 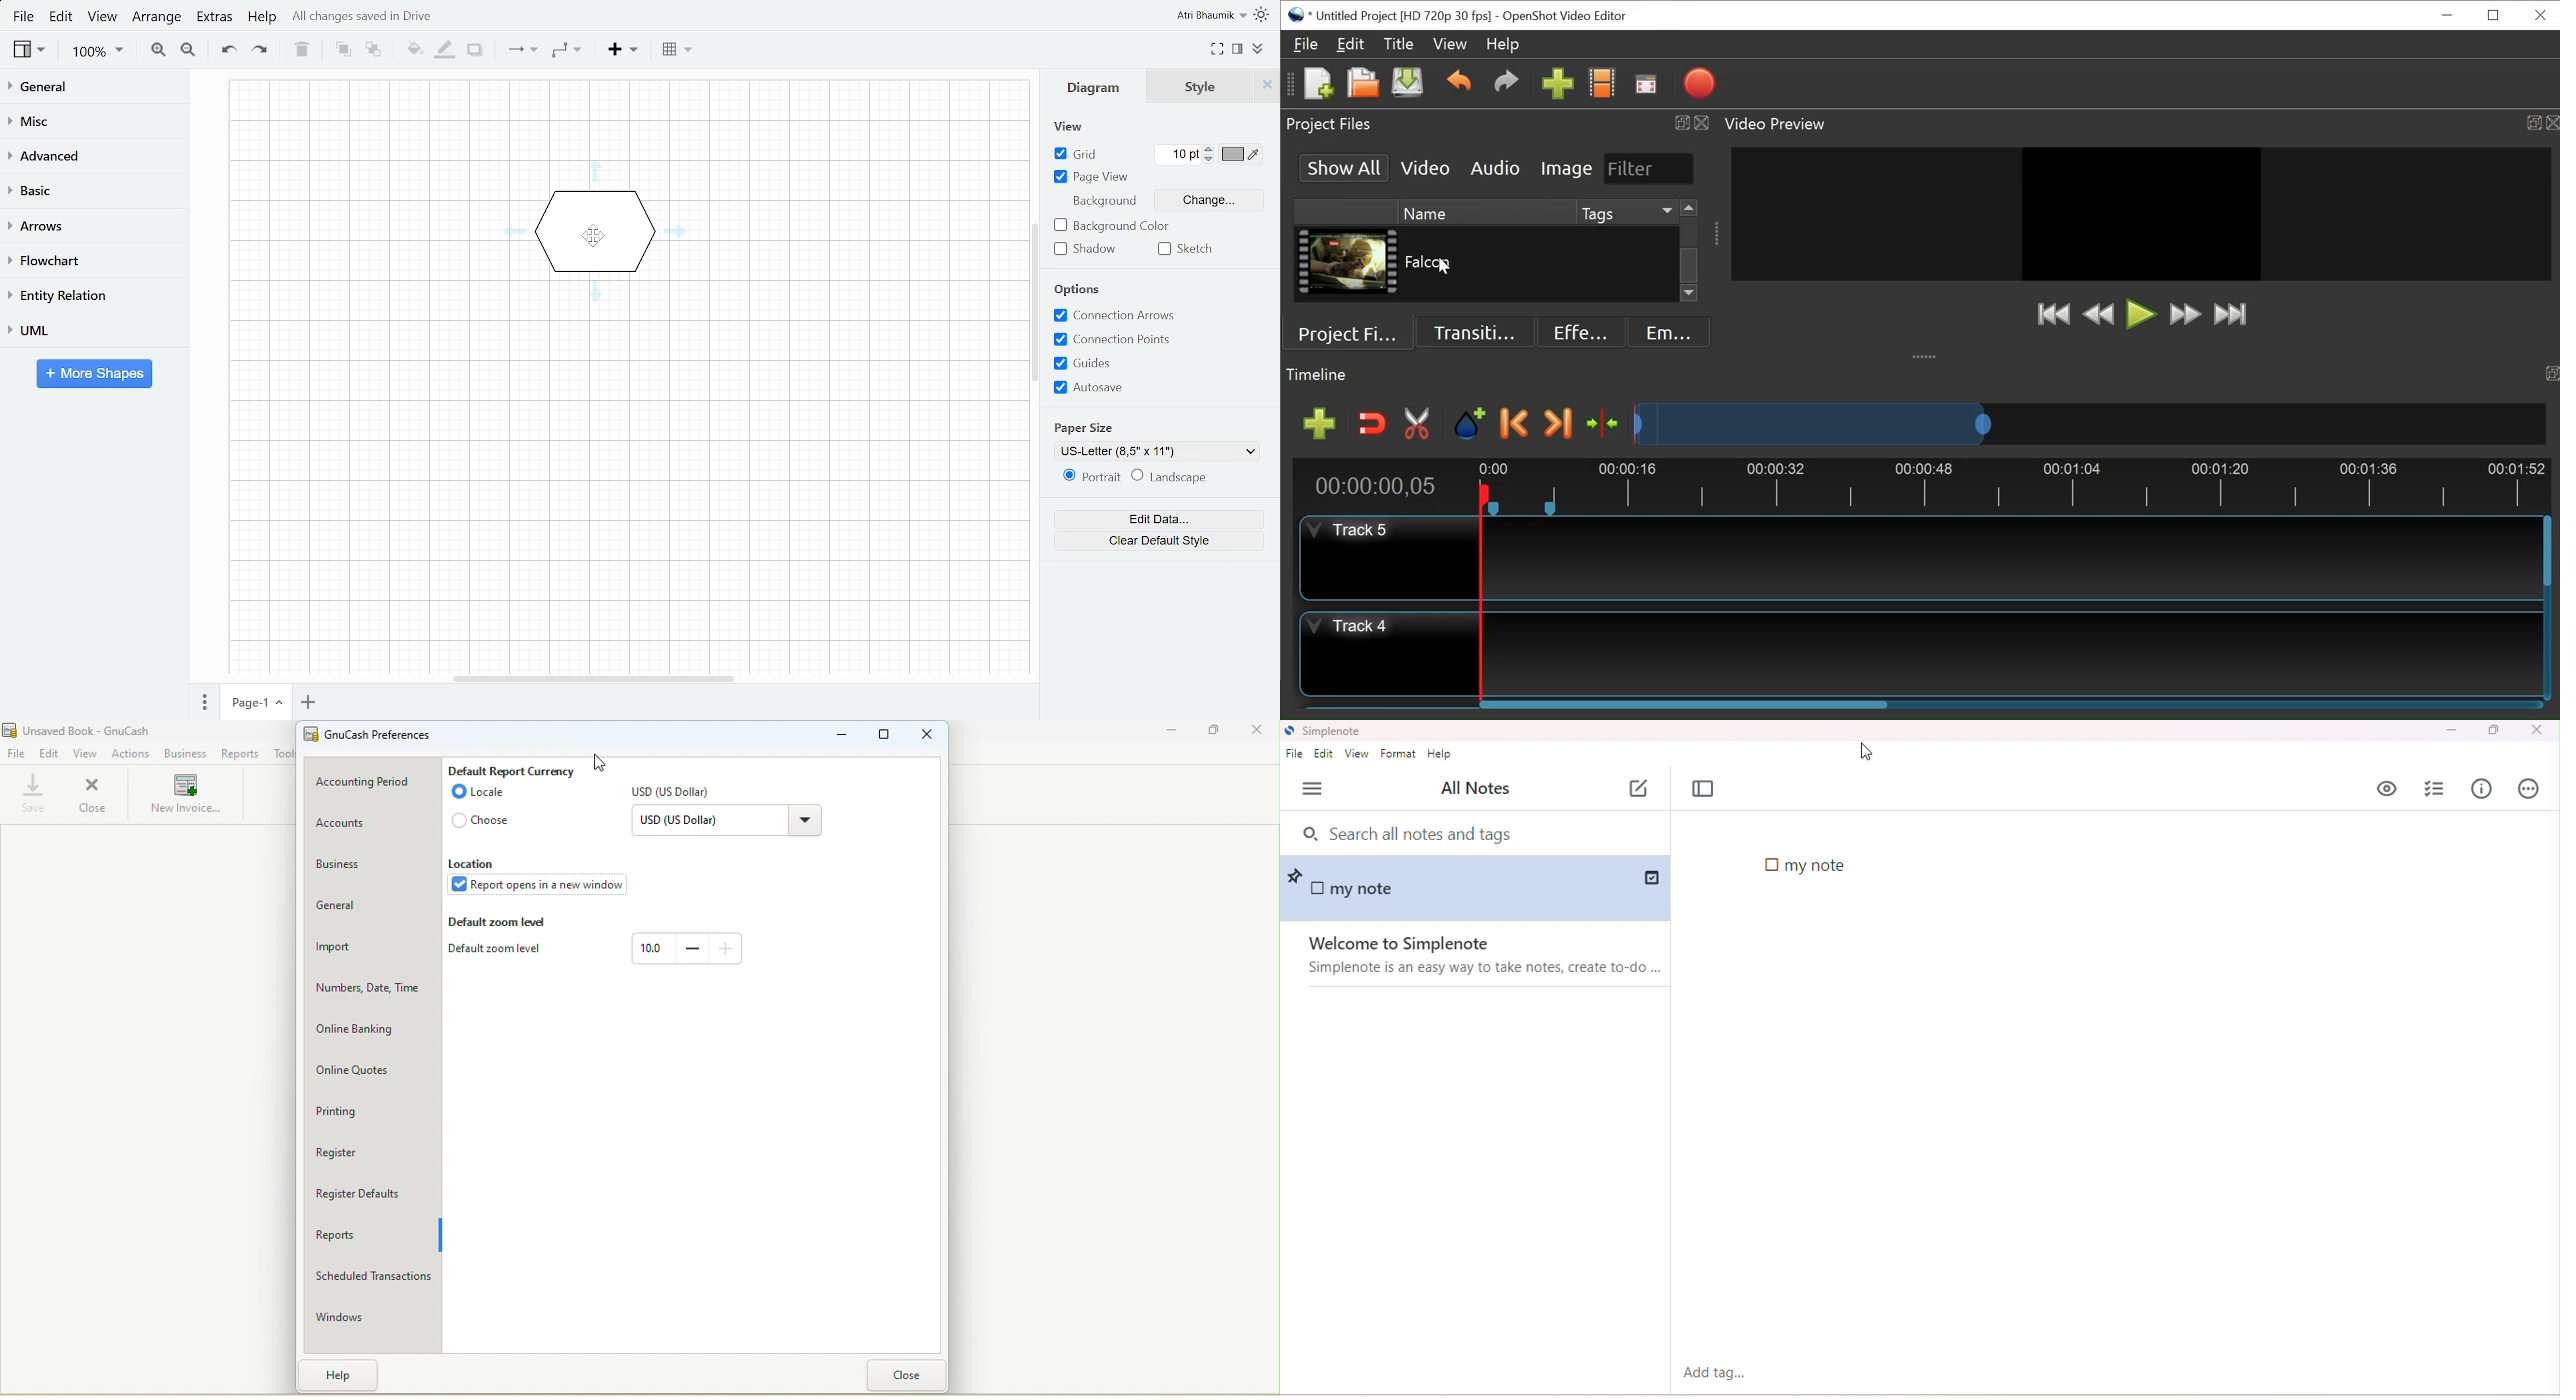 What do you see at coordinates (1353, 331) in the screenshot?
I see `Project Files` at bounding box center [1353, 331].